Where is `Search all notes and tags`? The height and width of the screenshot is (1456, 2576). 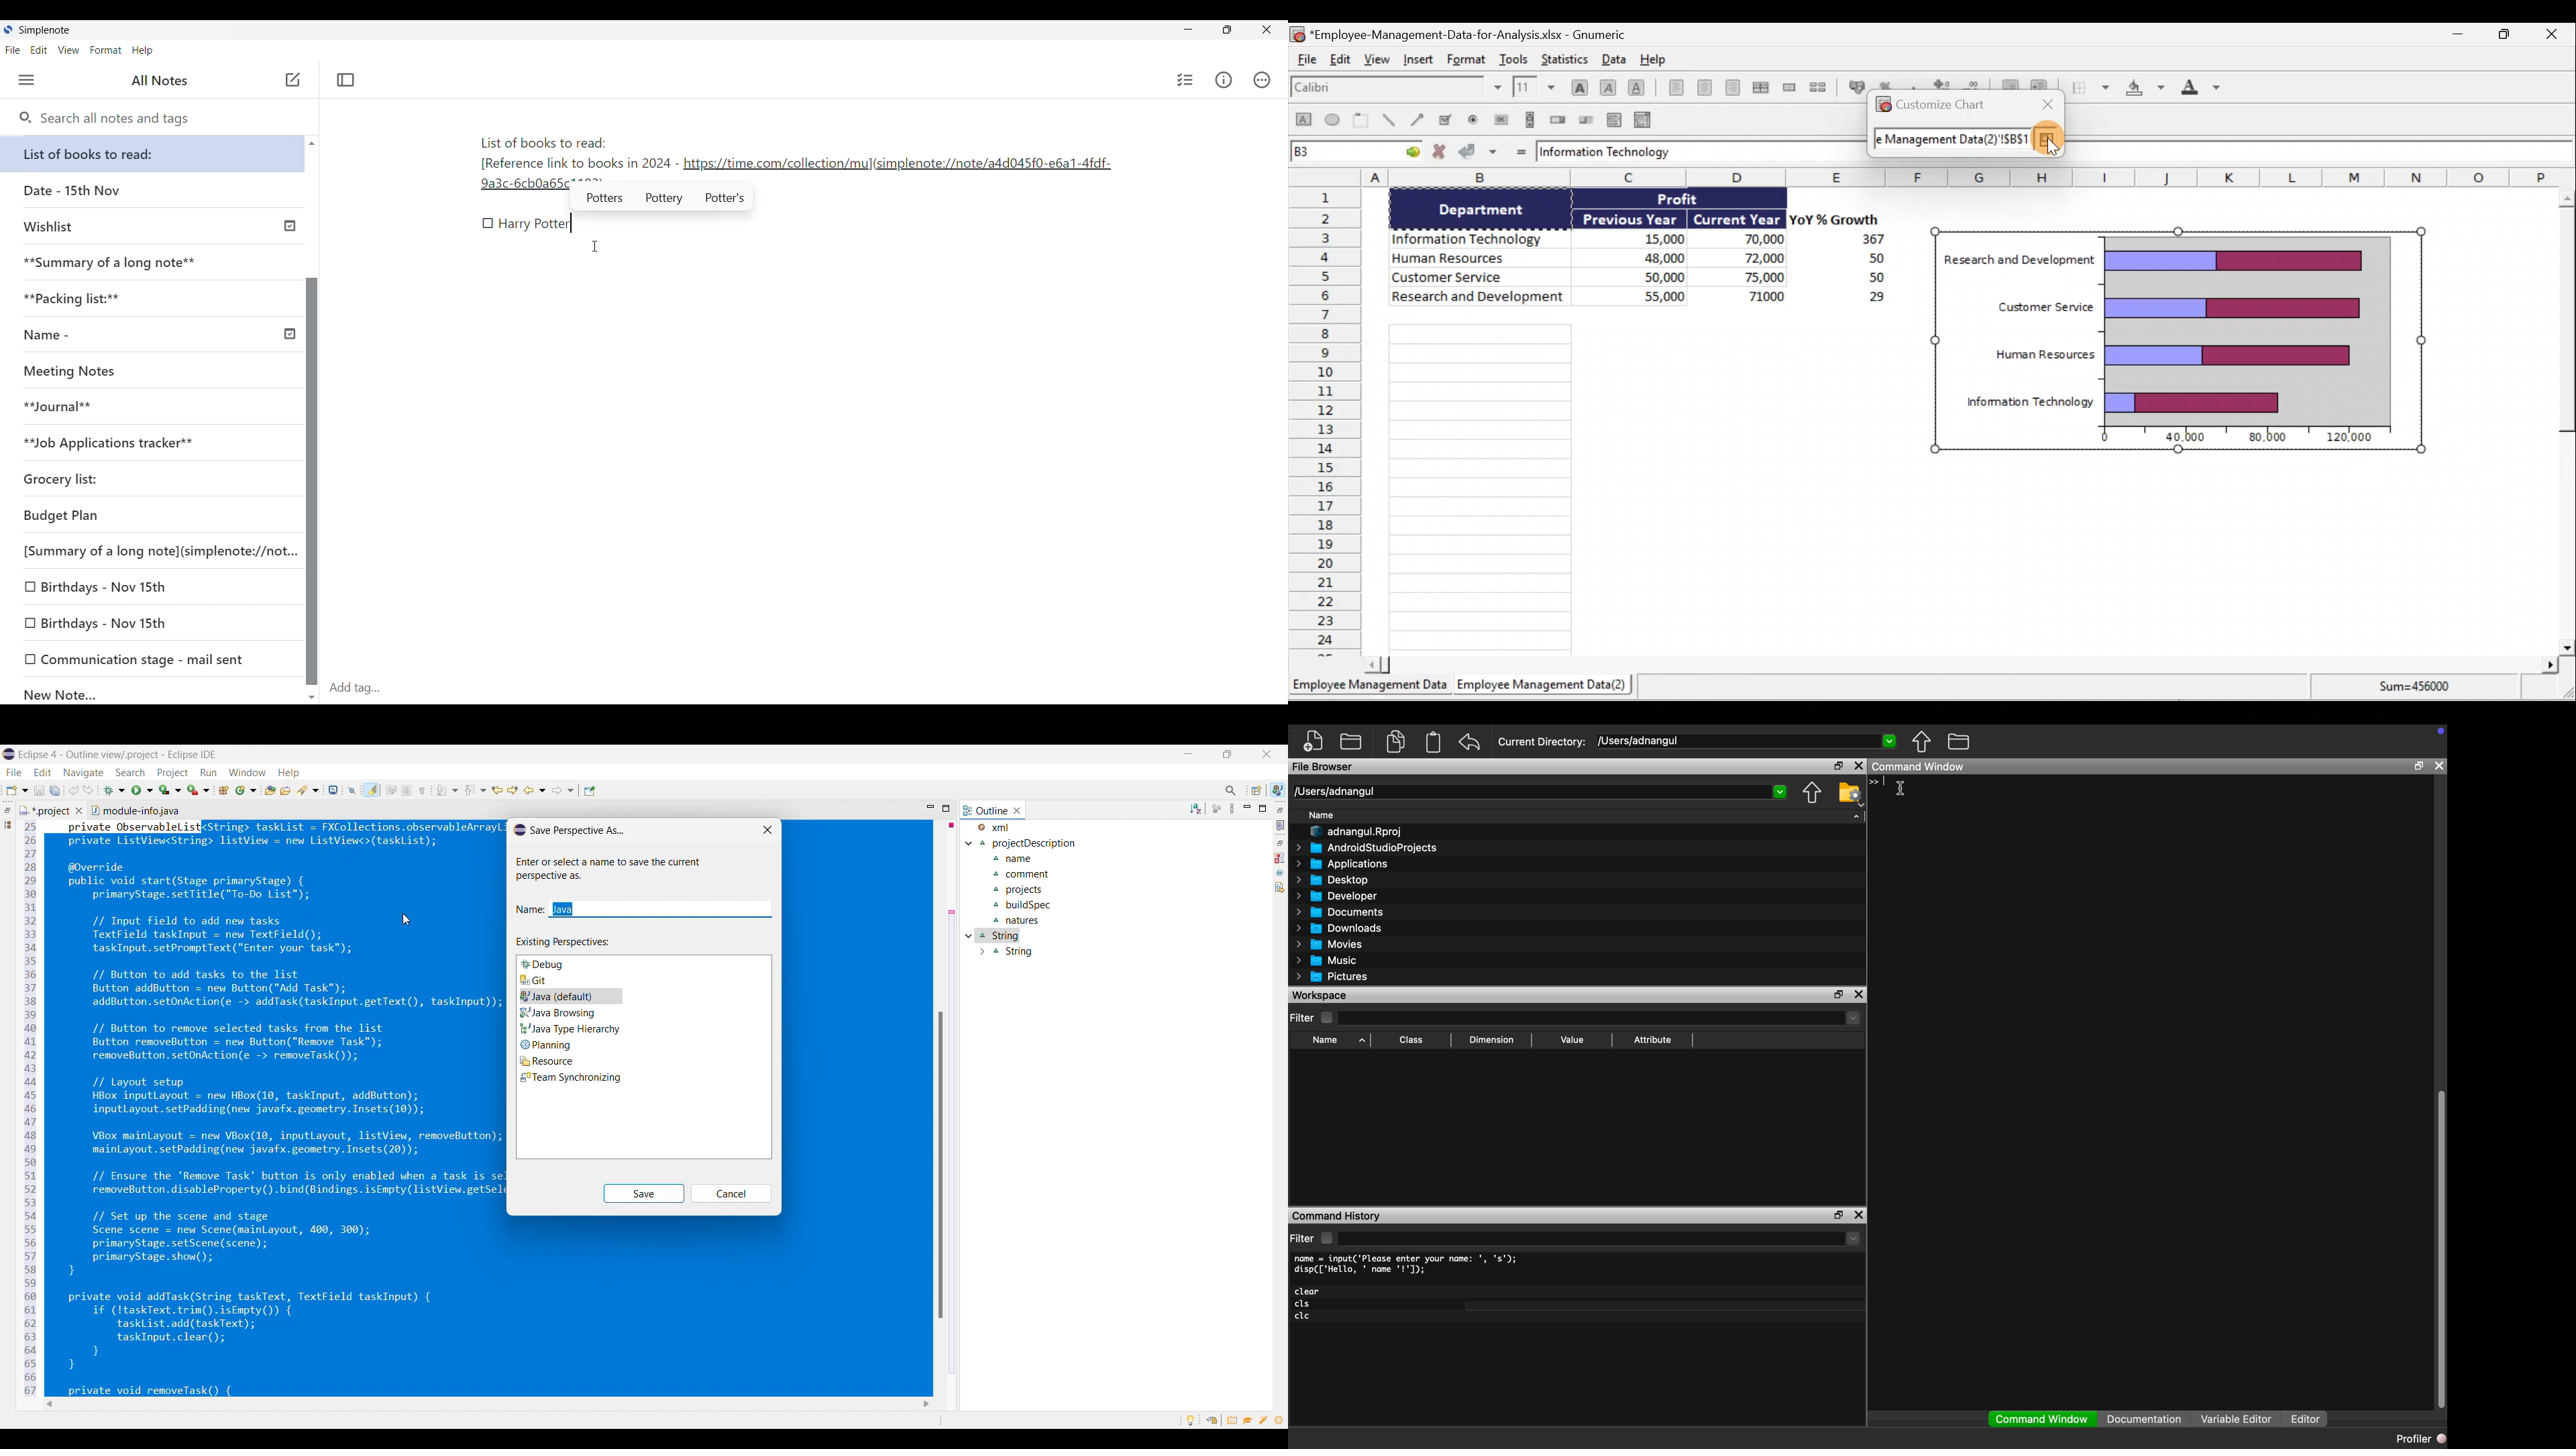 Search all notes and tags is located at coordinates (104, 119).